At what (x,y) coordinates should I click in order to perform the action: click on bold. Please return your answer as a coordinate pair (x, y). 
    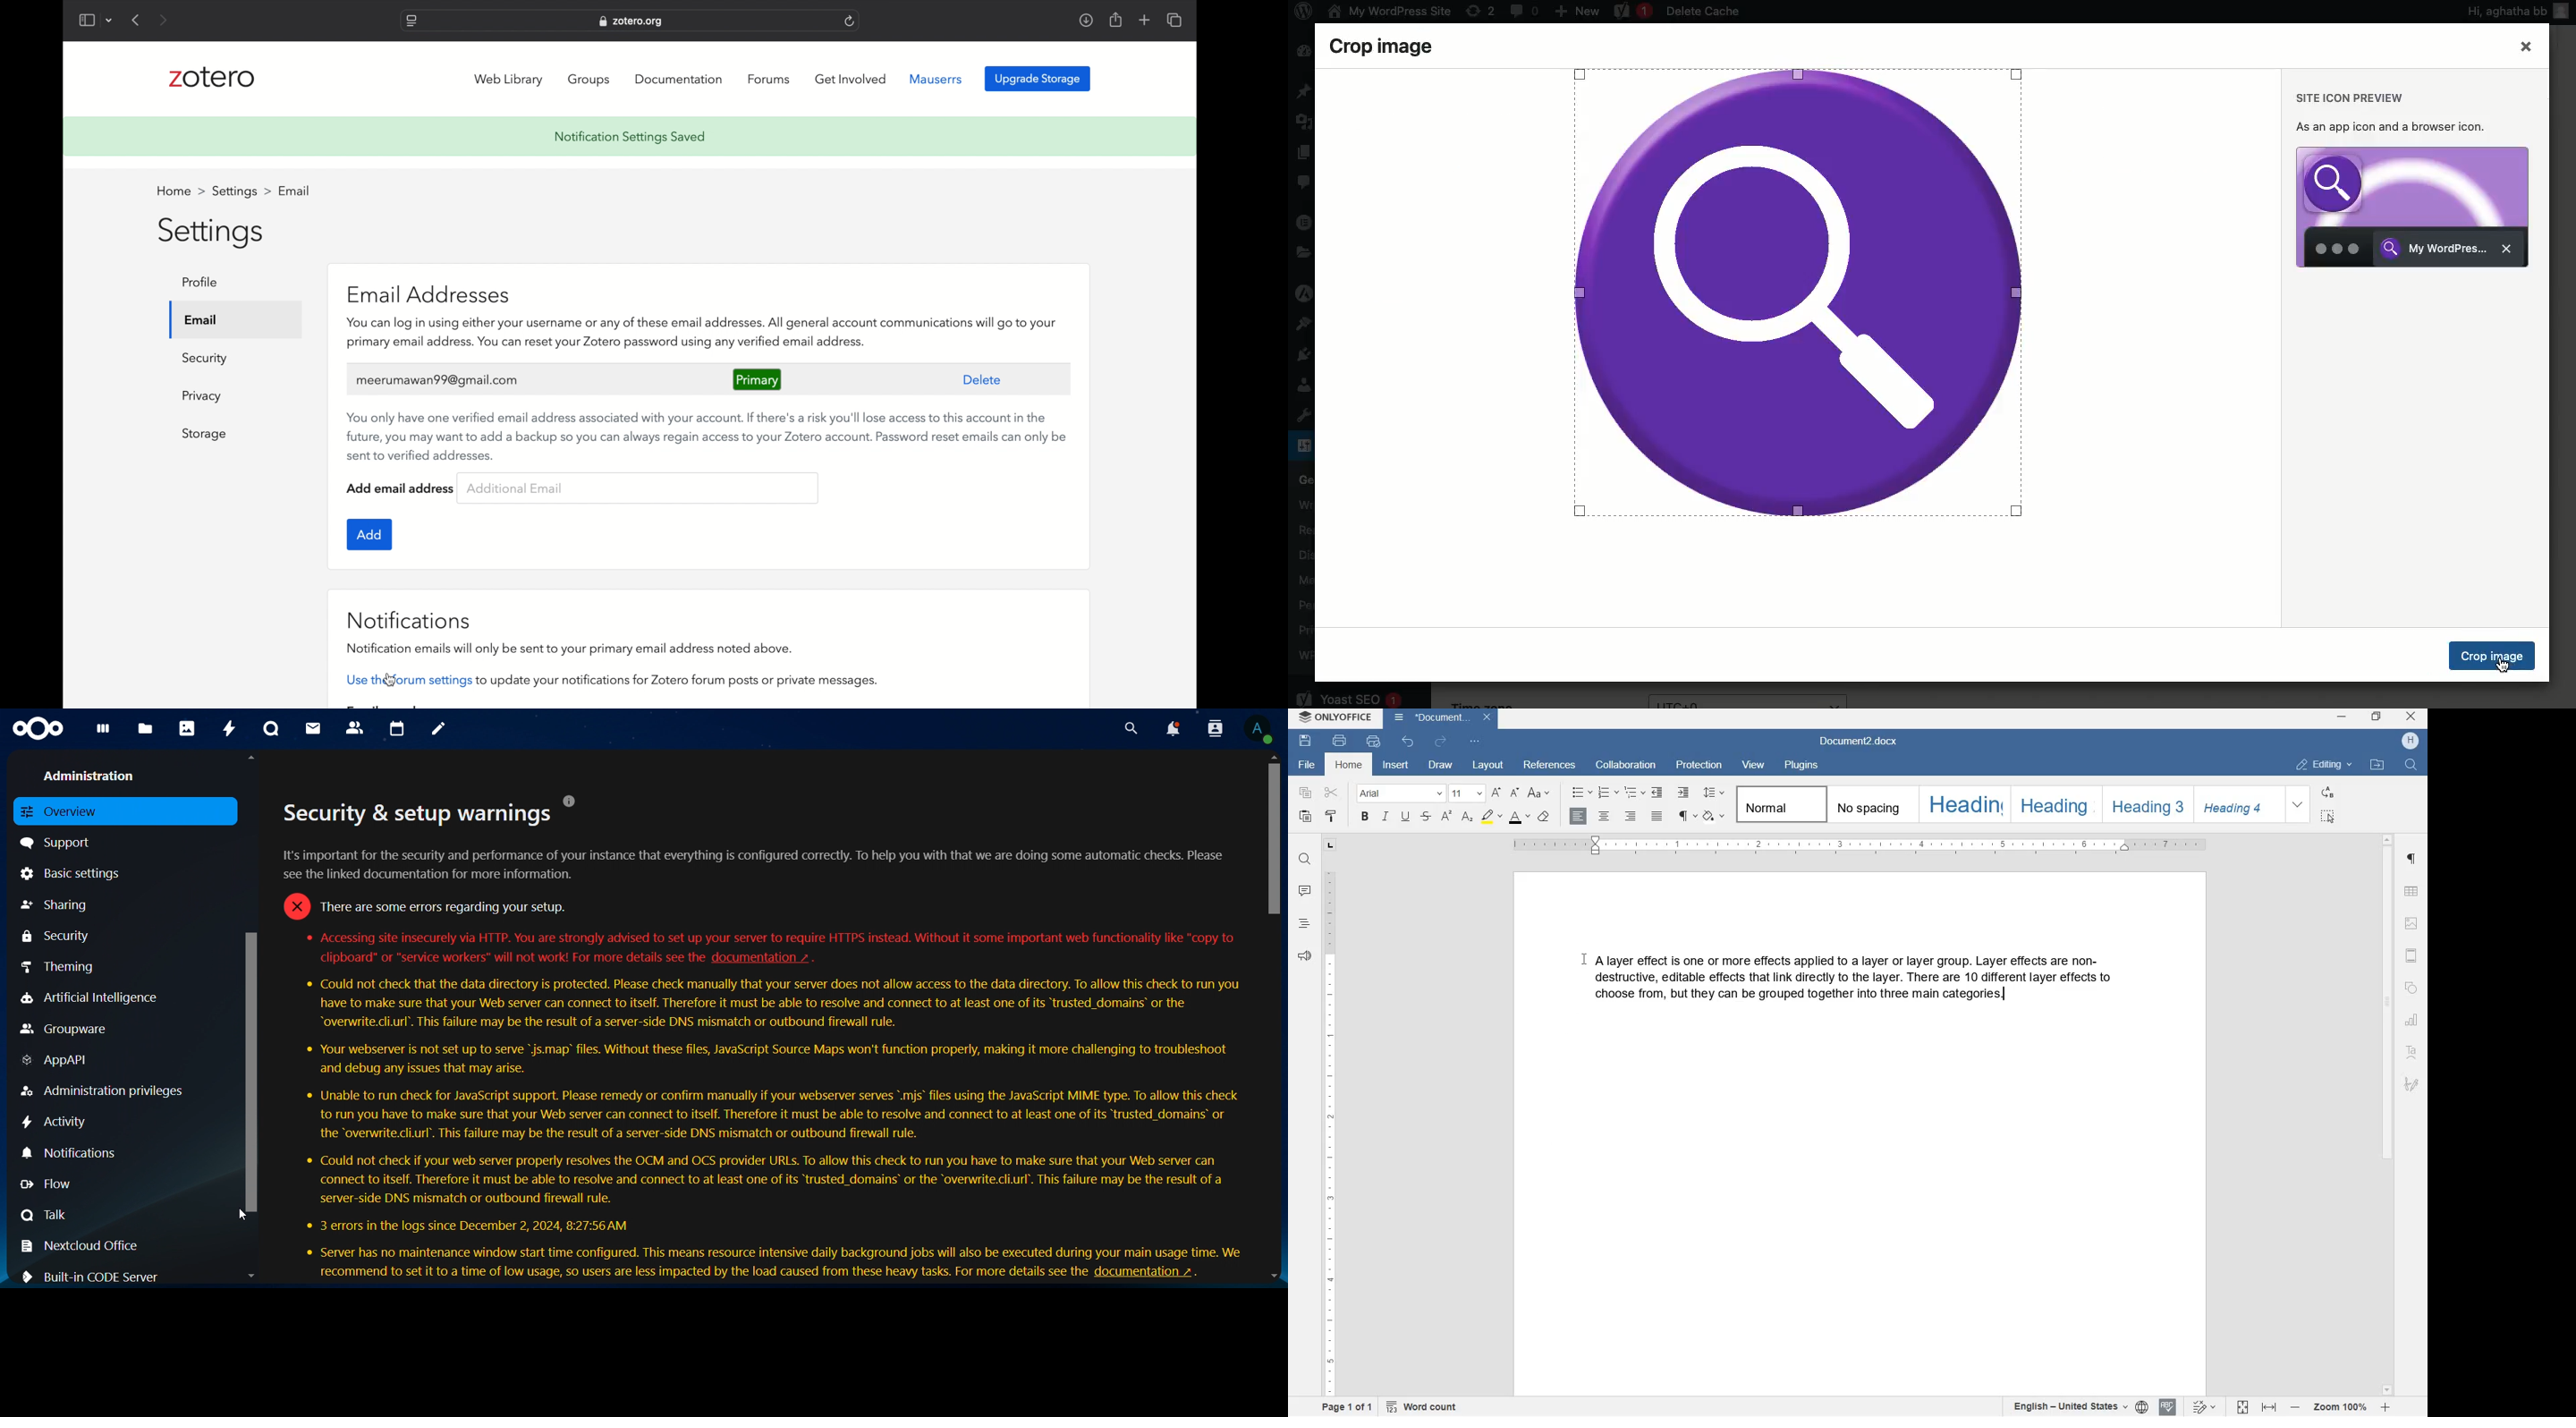
    Looking at the image, I should click on (1366, 817).